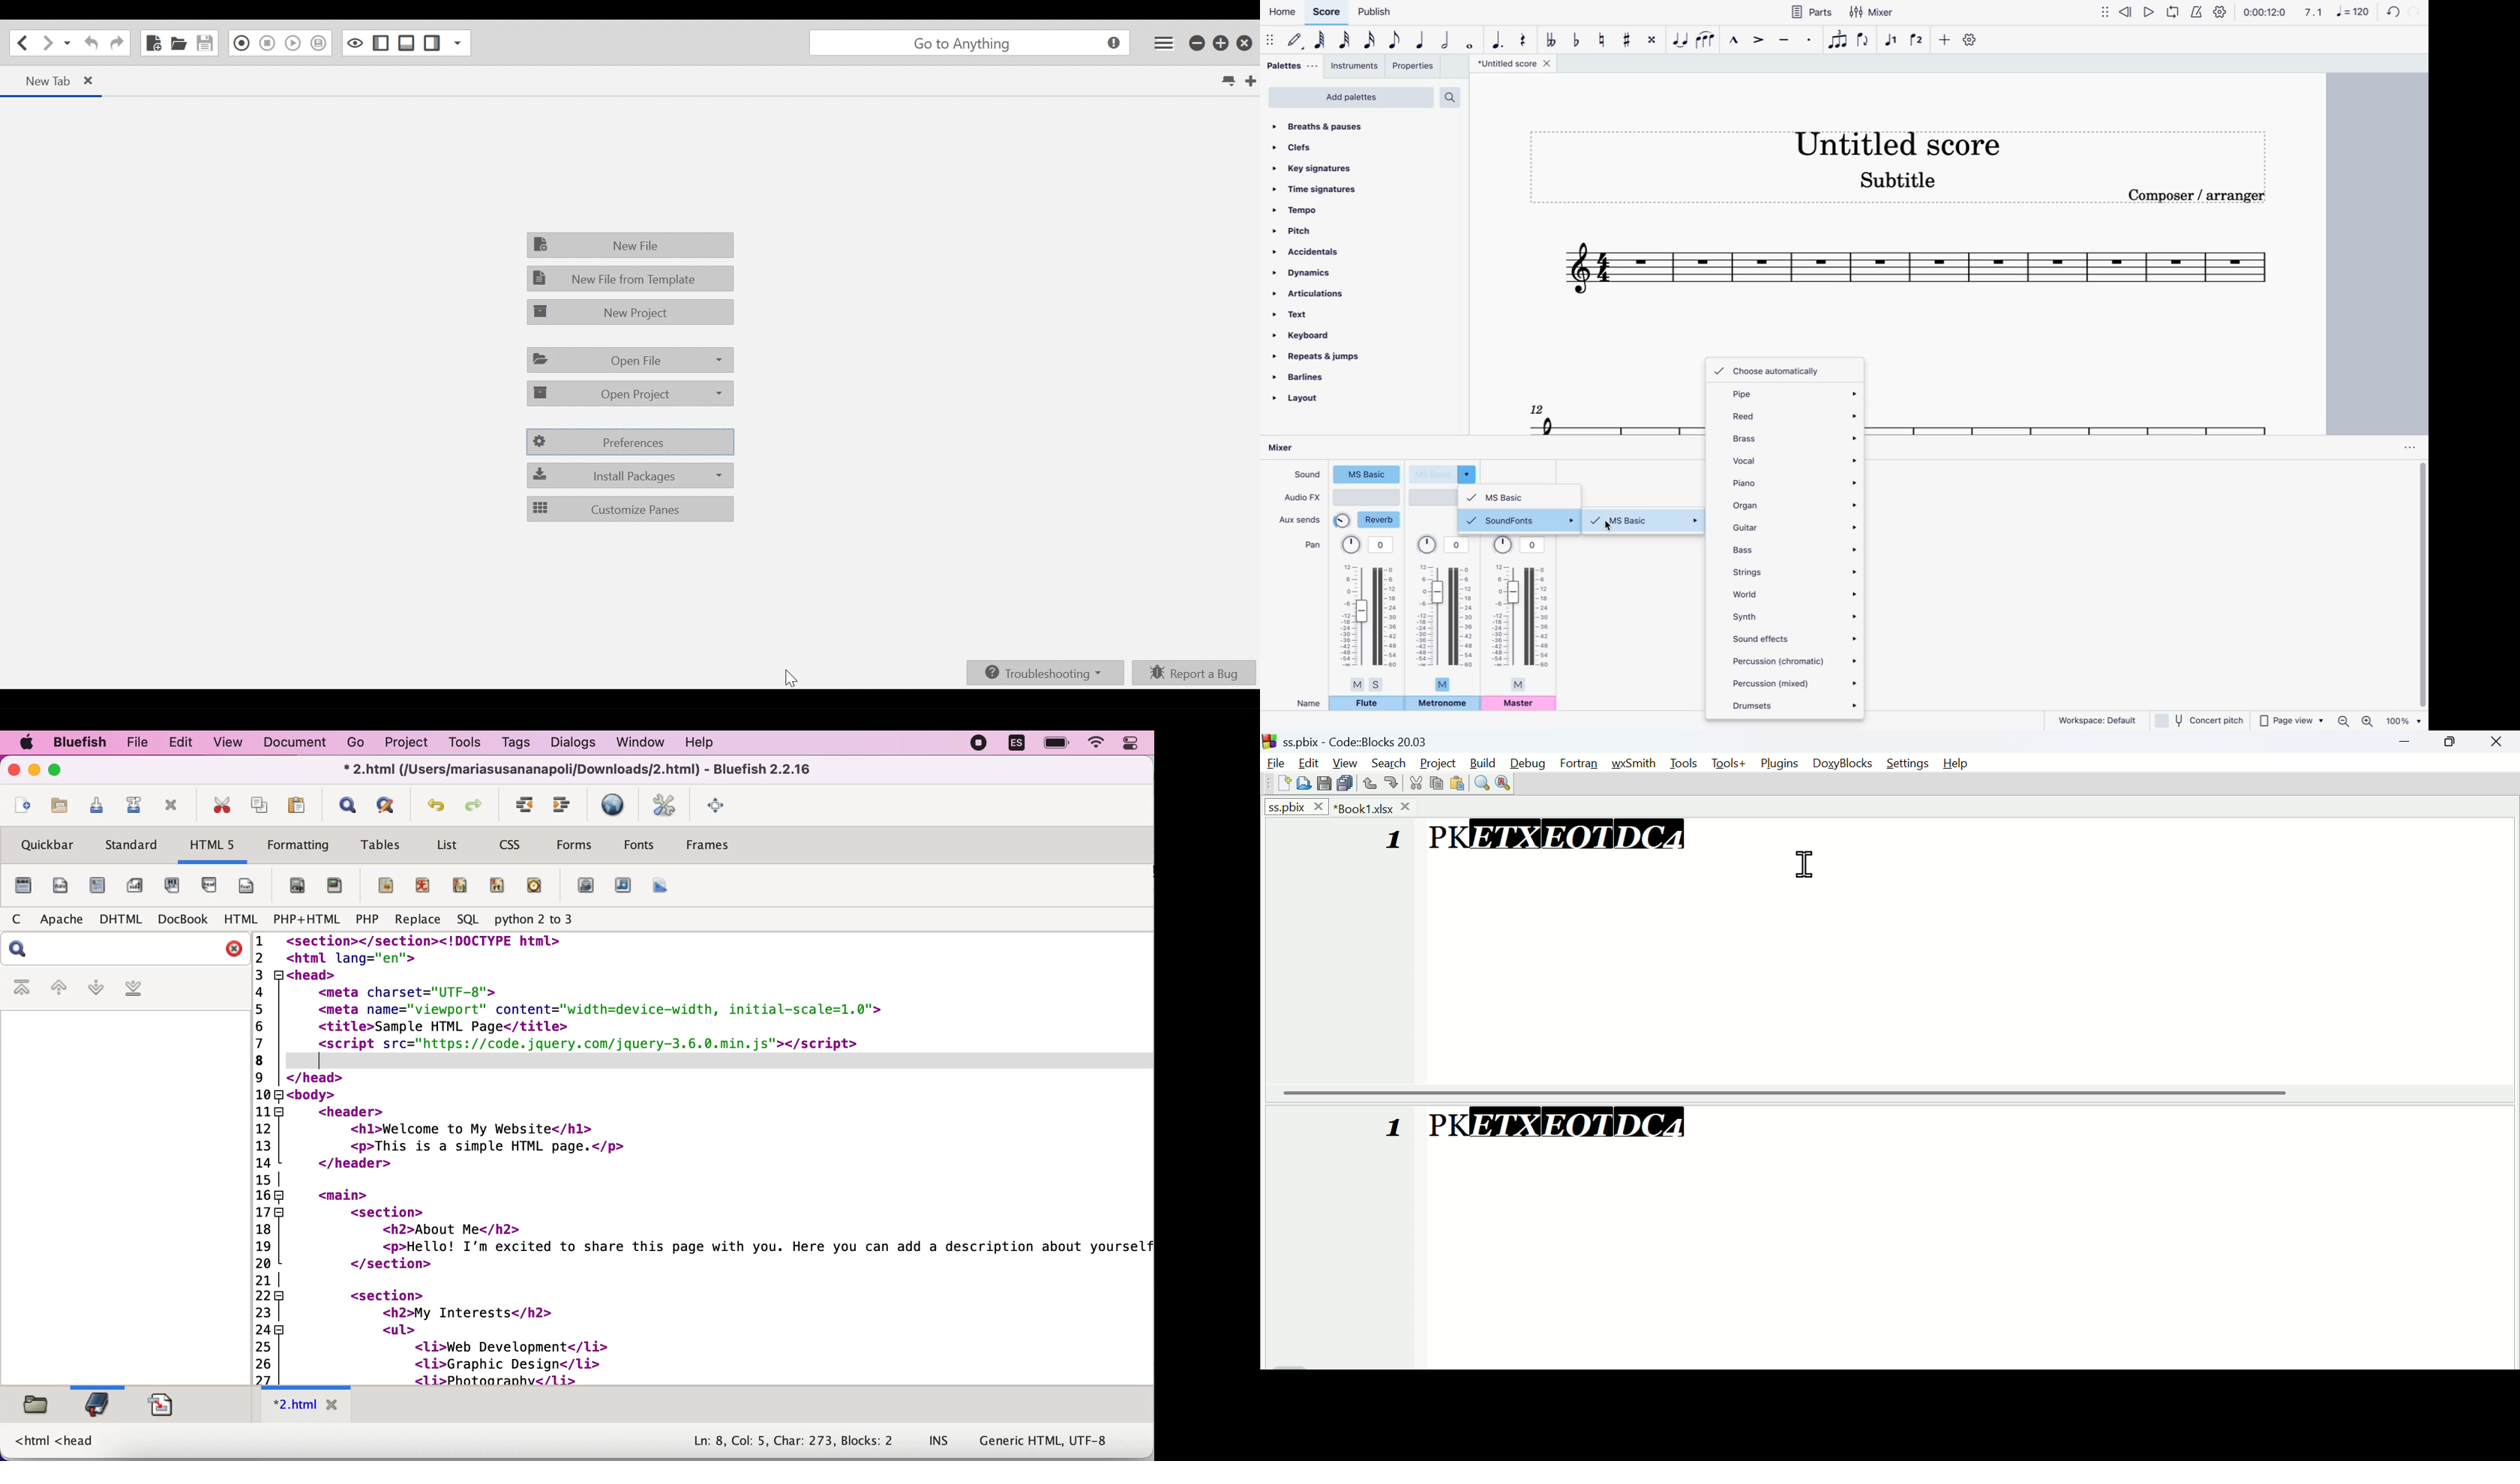 This screenshot has height=1484, width=2520. What do you see at coordinates (795, 677) in the screenshot?
I see `cursor` at bounding box center [795, 677].